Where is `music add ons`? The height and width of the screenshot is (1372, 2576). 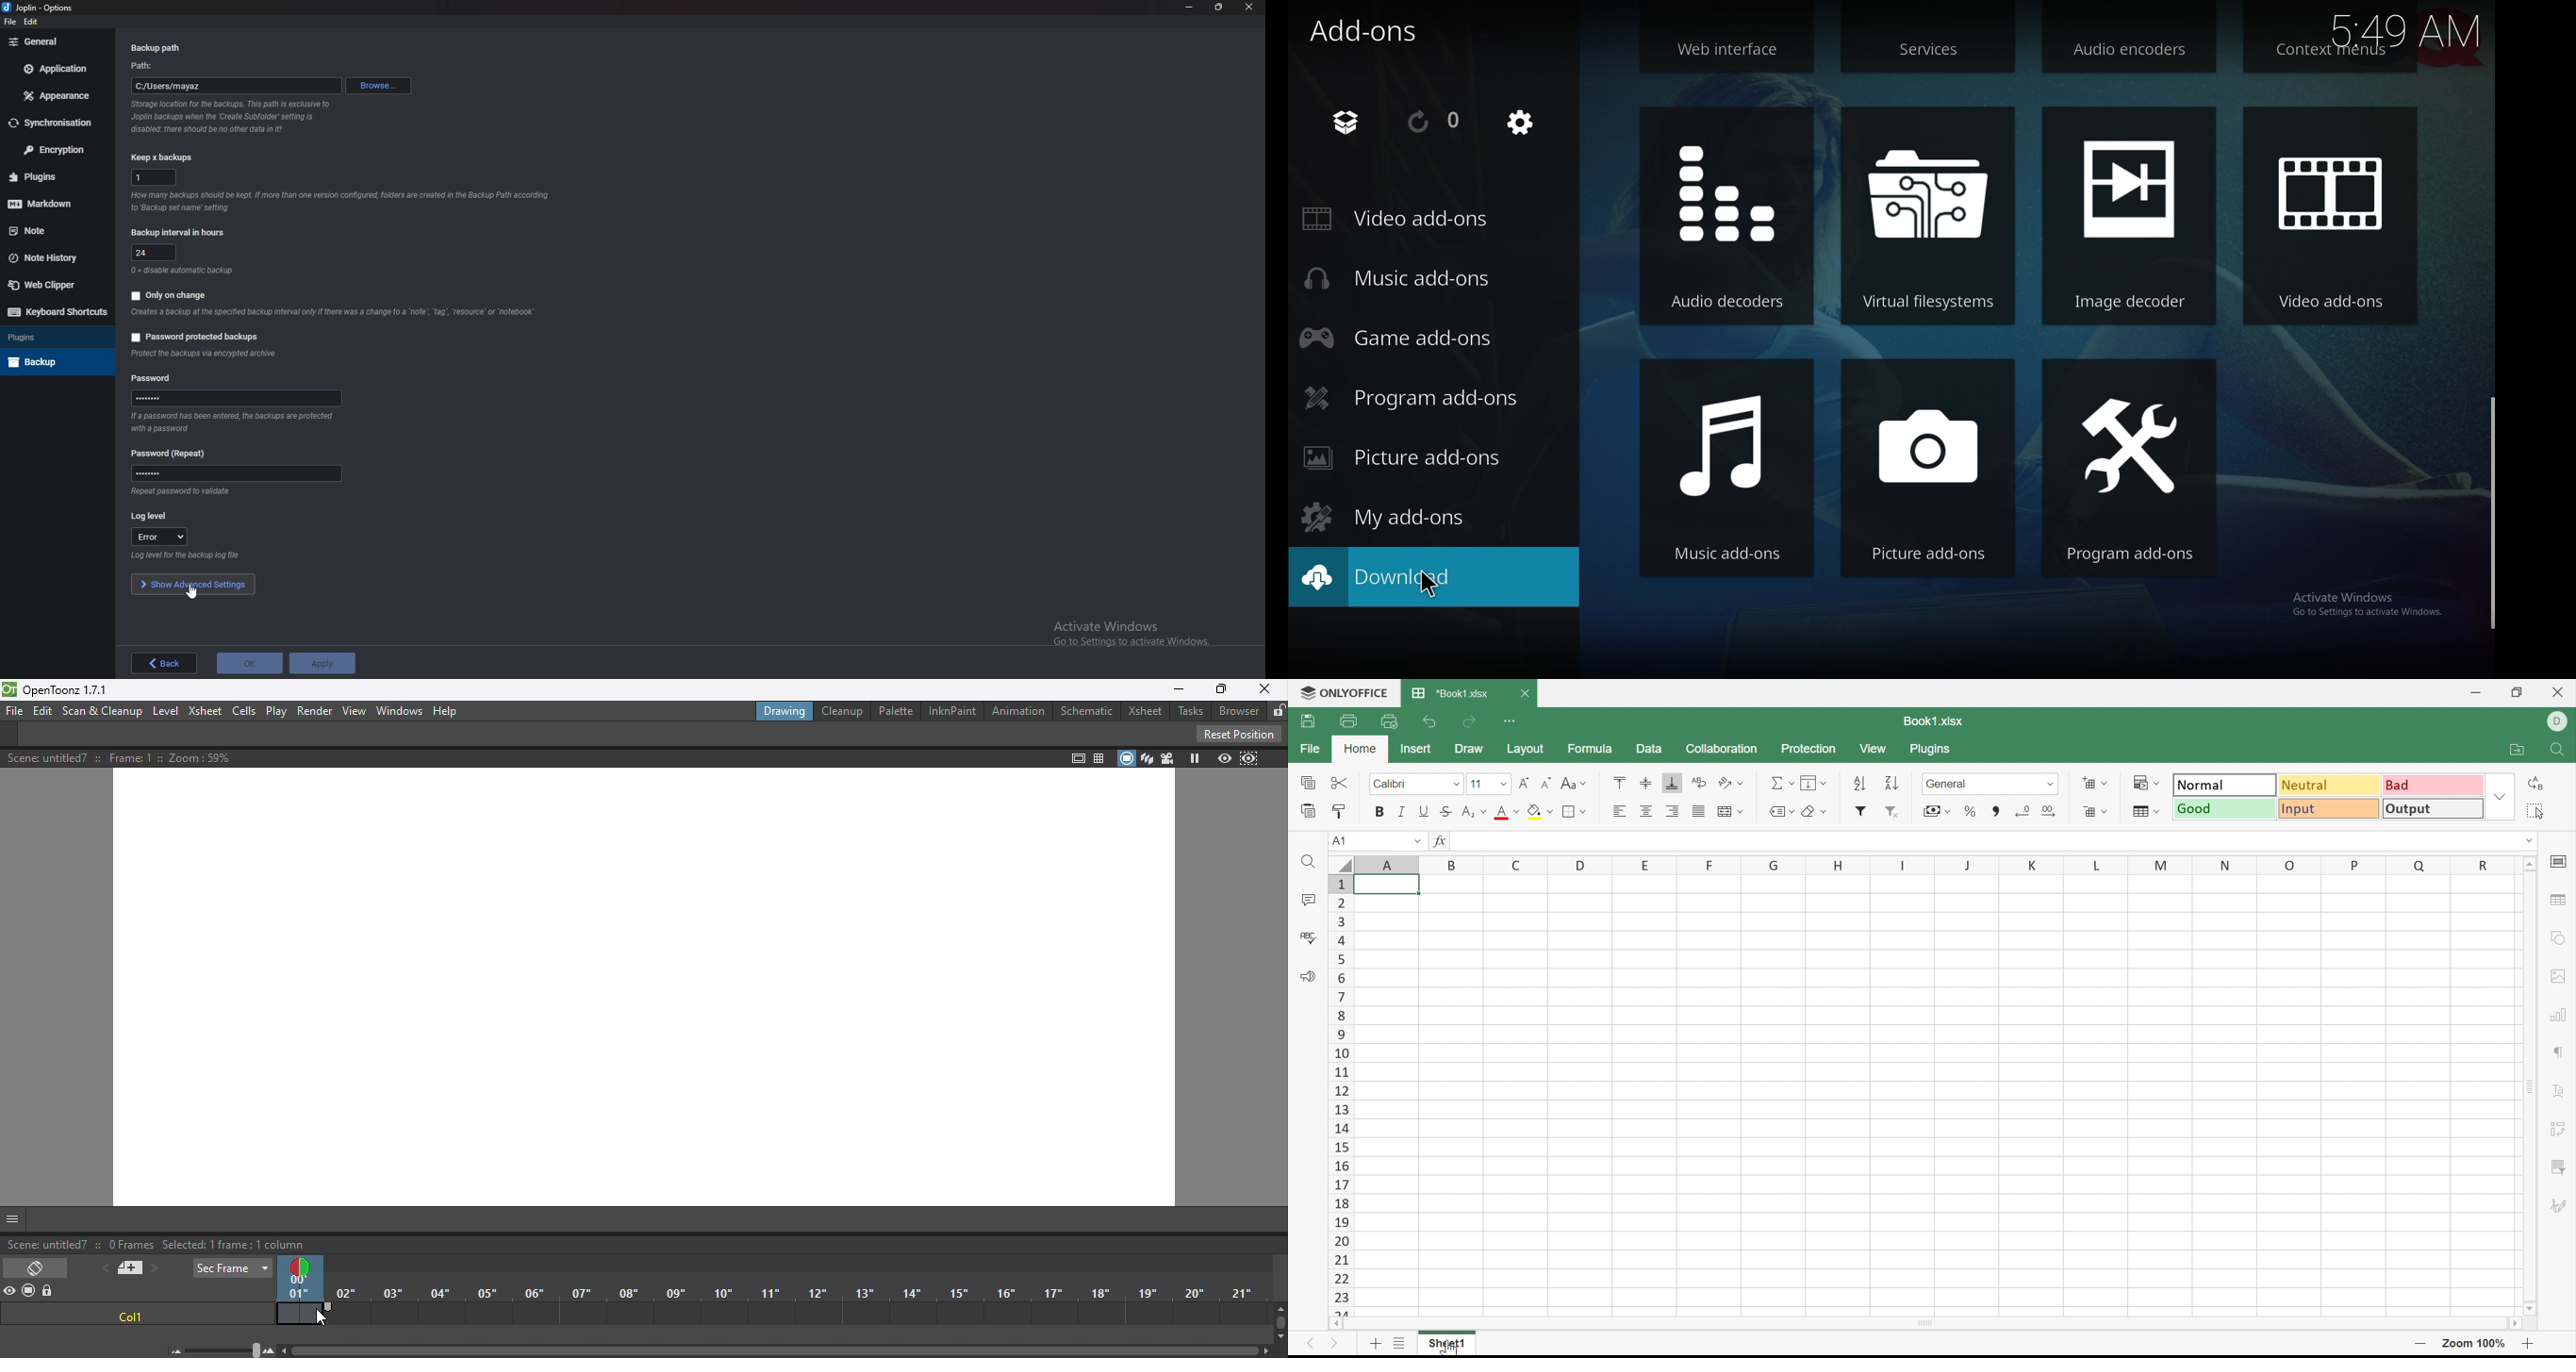
music add ons is located at coordinates (1402, 277).